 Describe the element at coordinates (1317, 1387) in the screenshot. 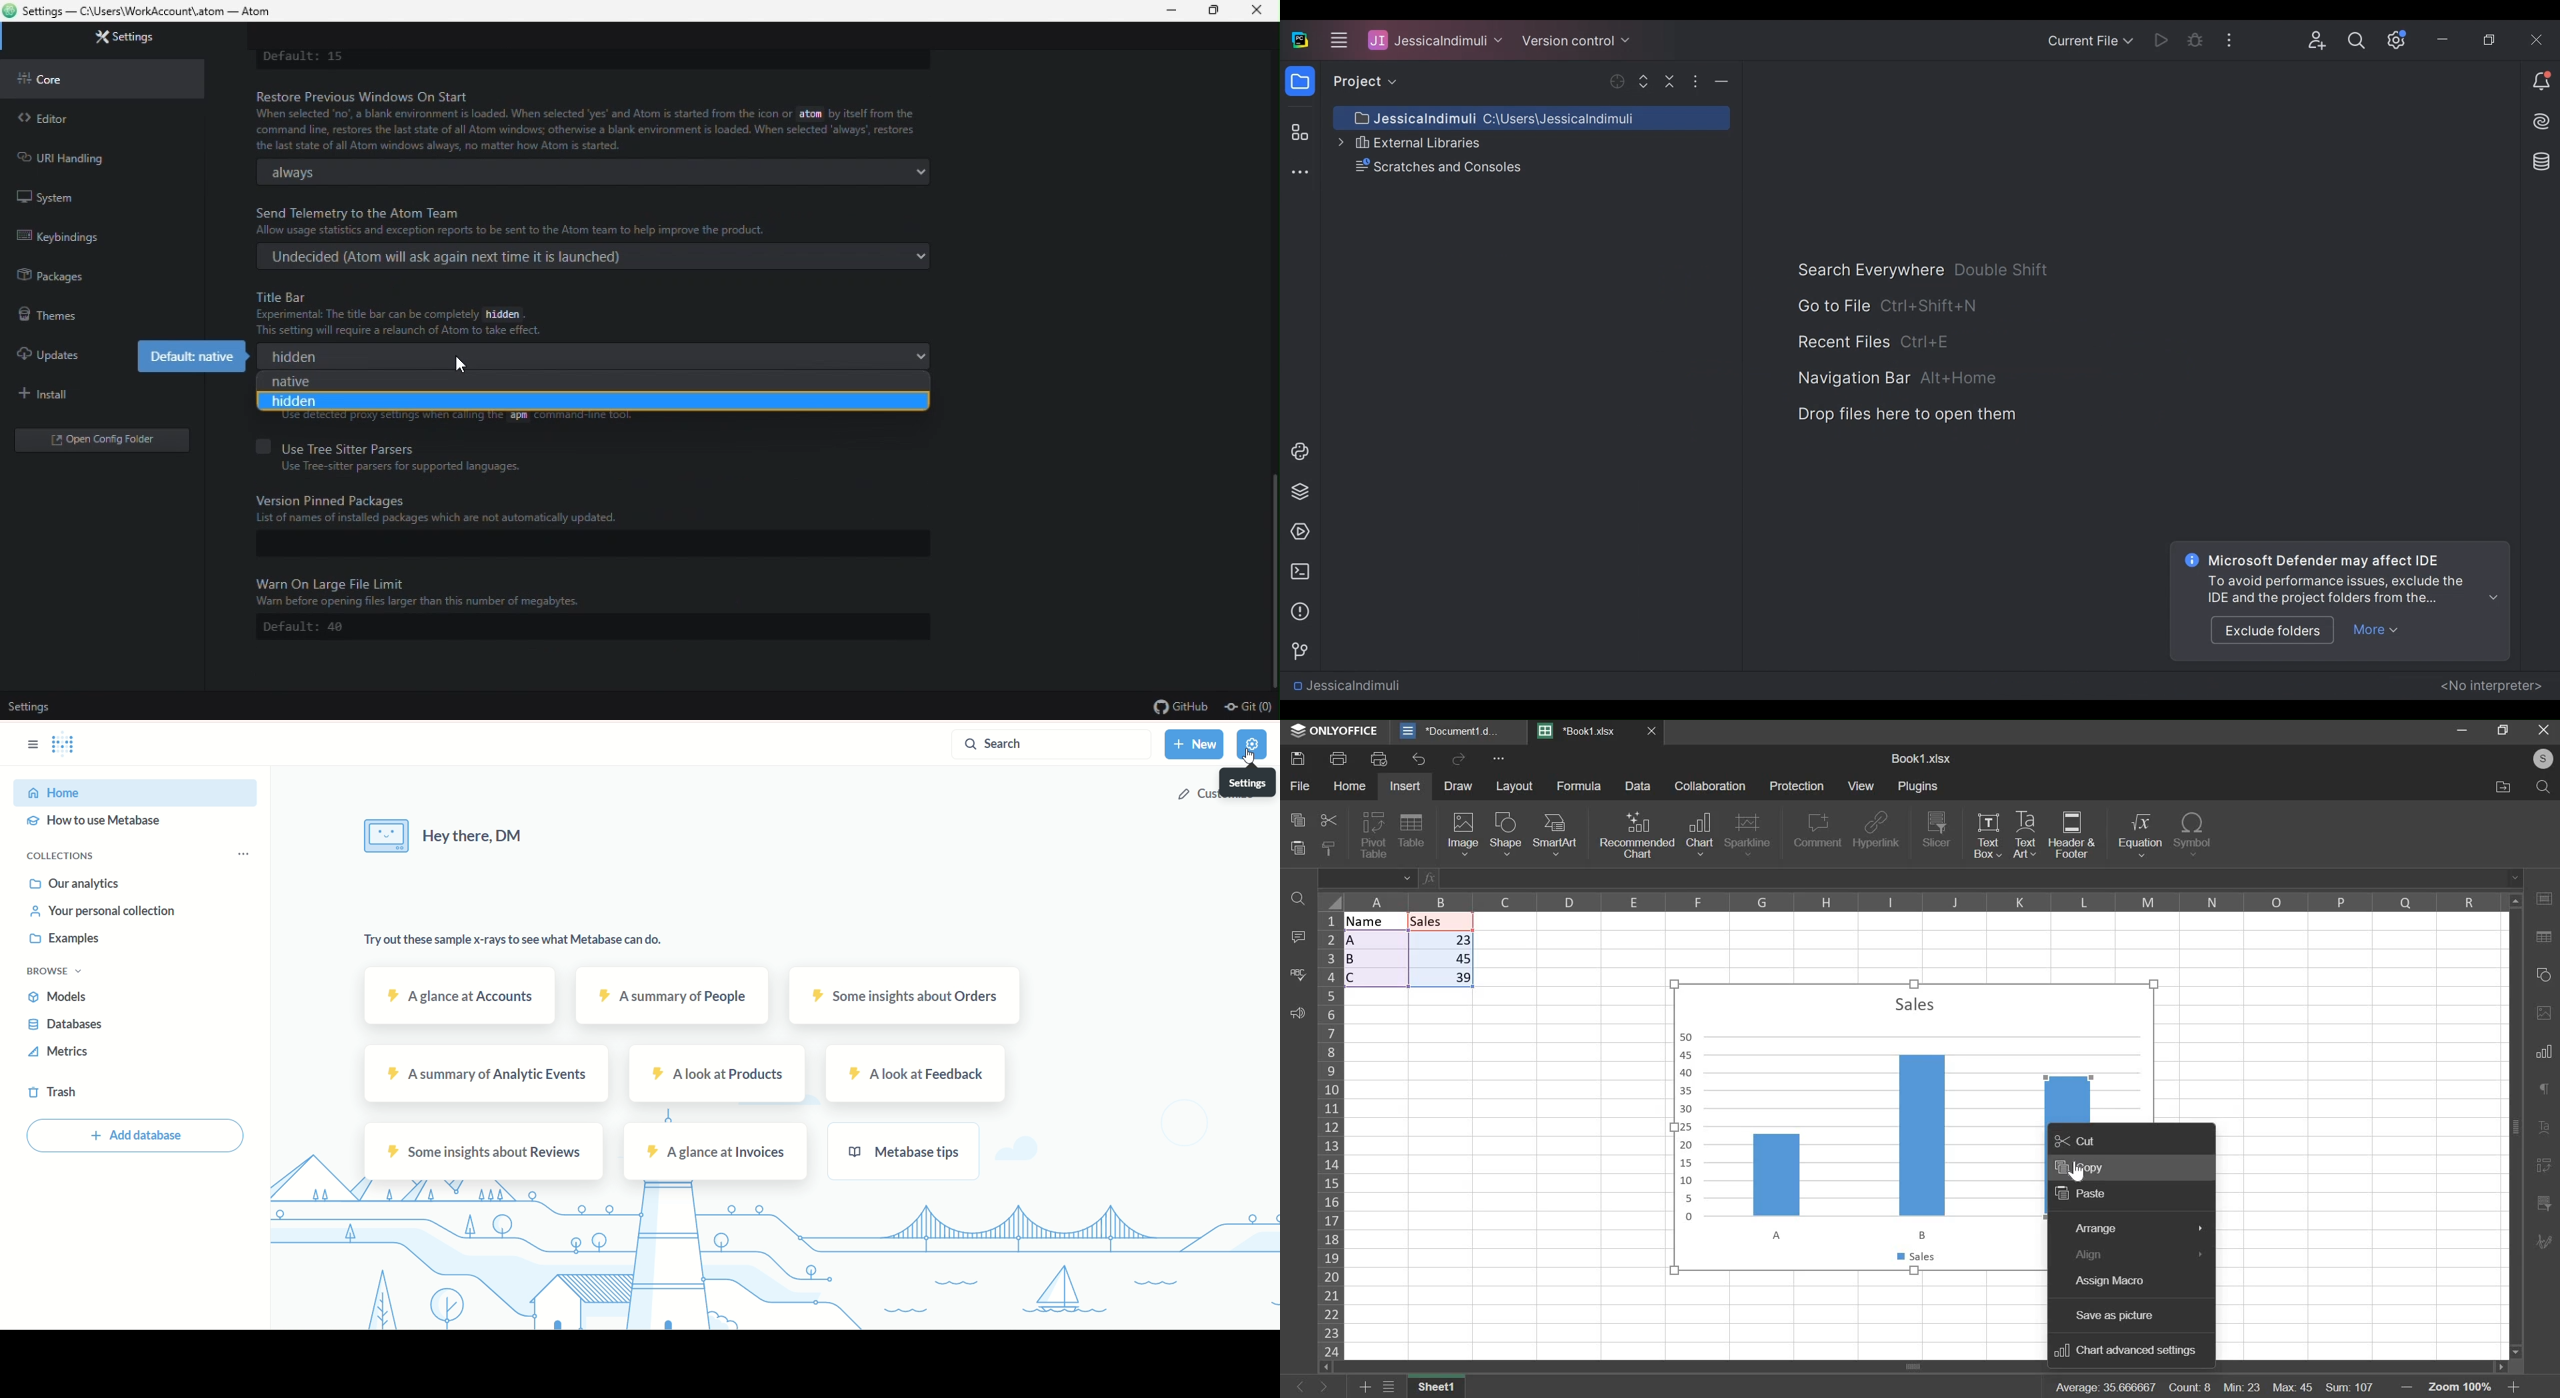

I see `` at that location.